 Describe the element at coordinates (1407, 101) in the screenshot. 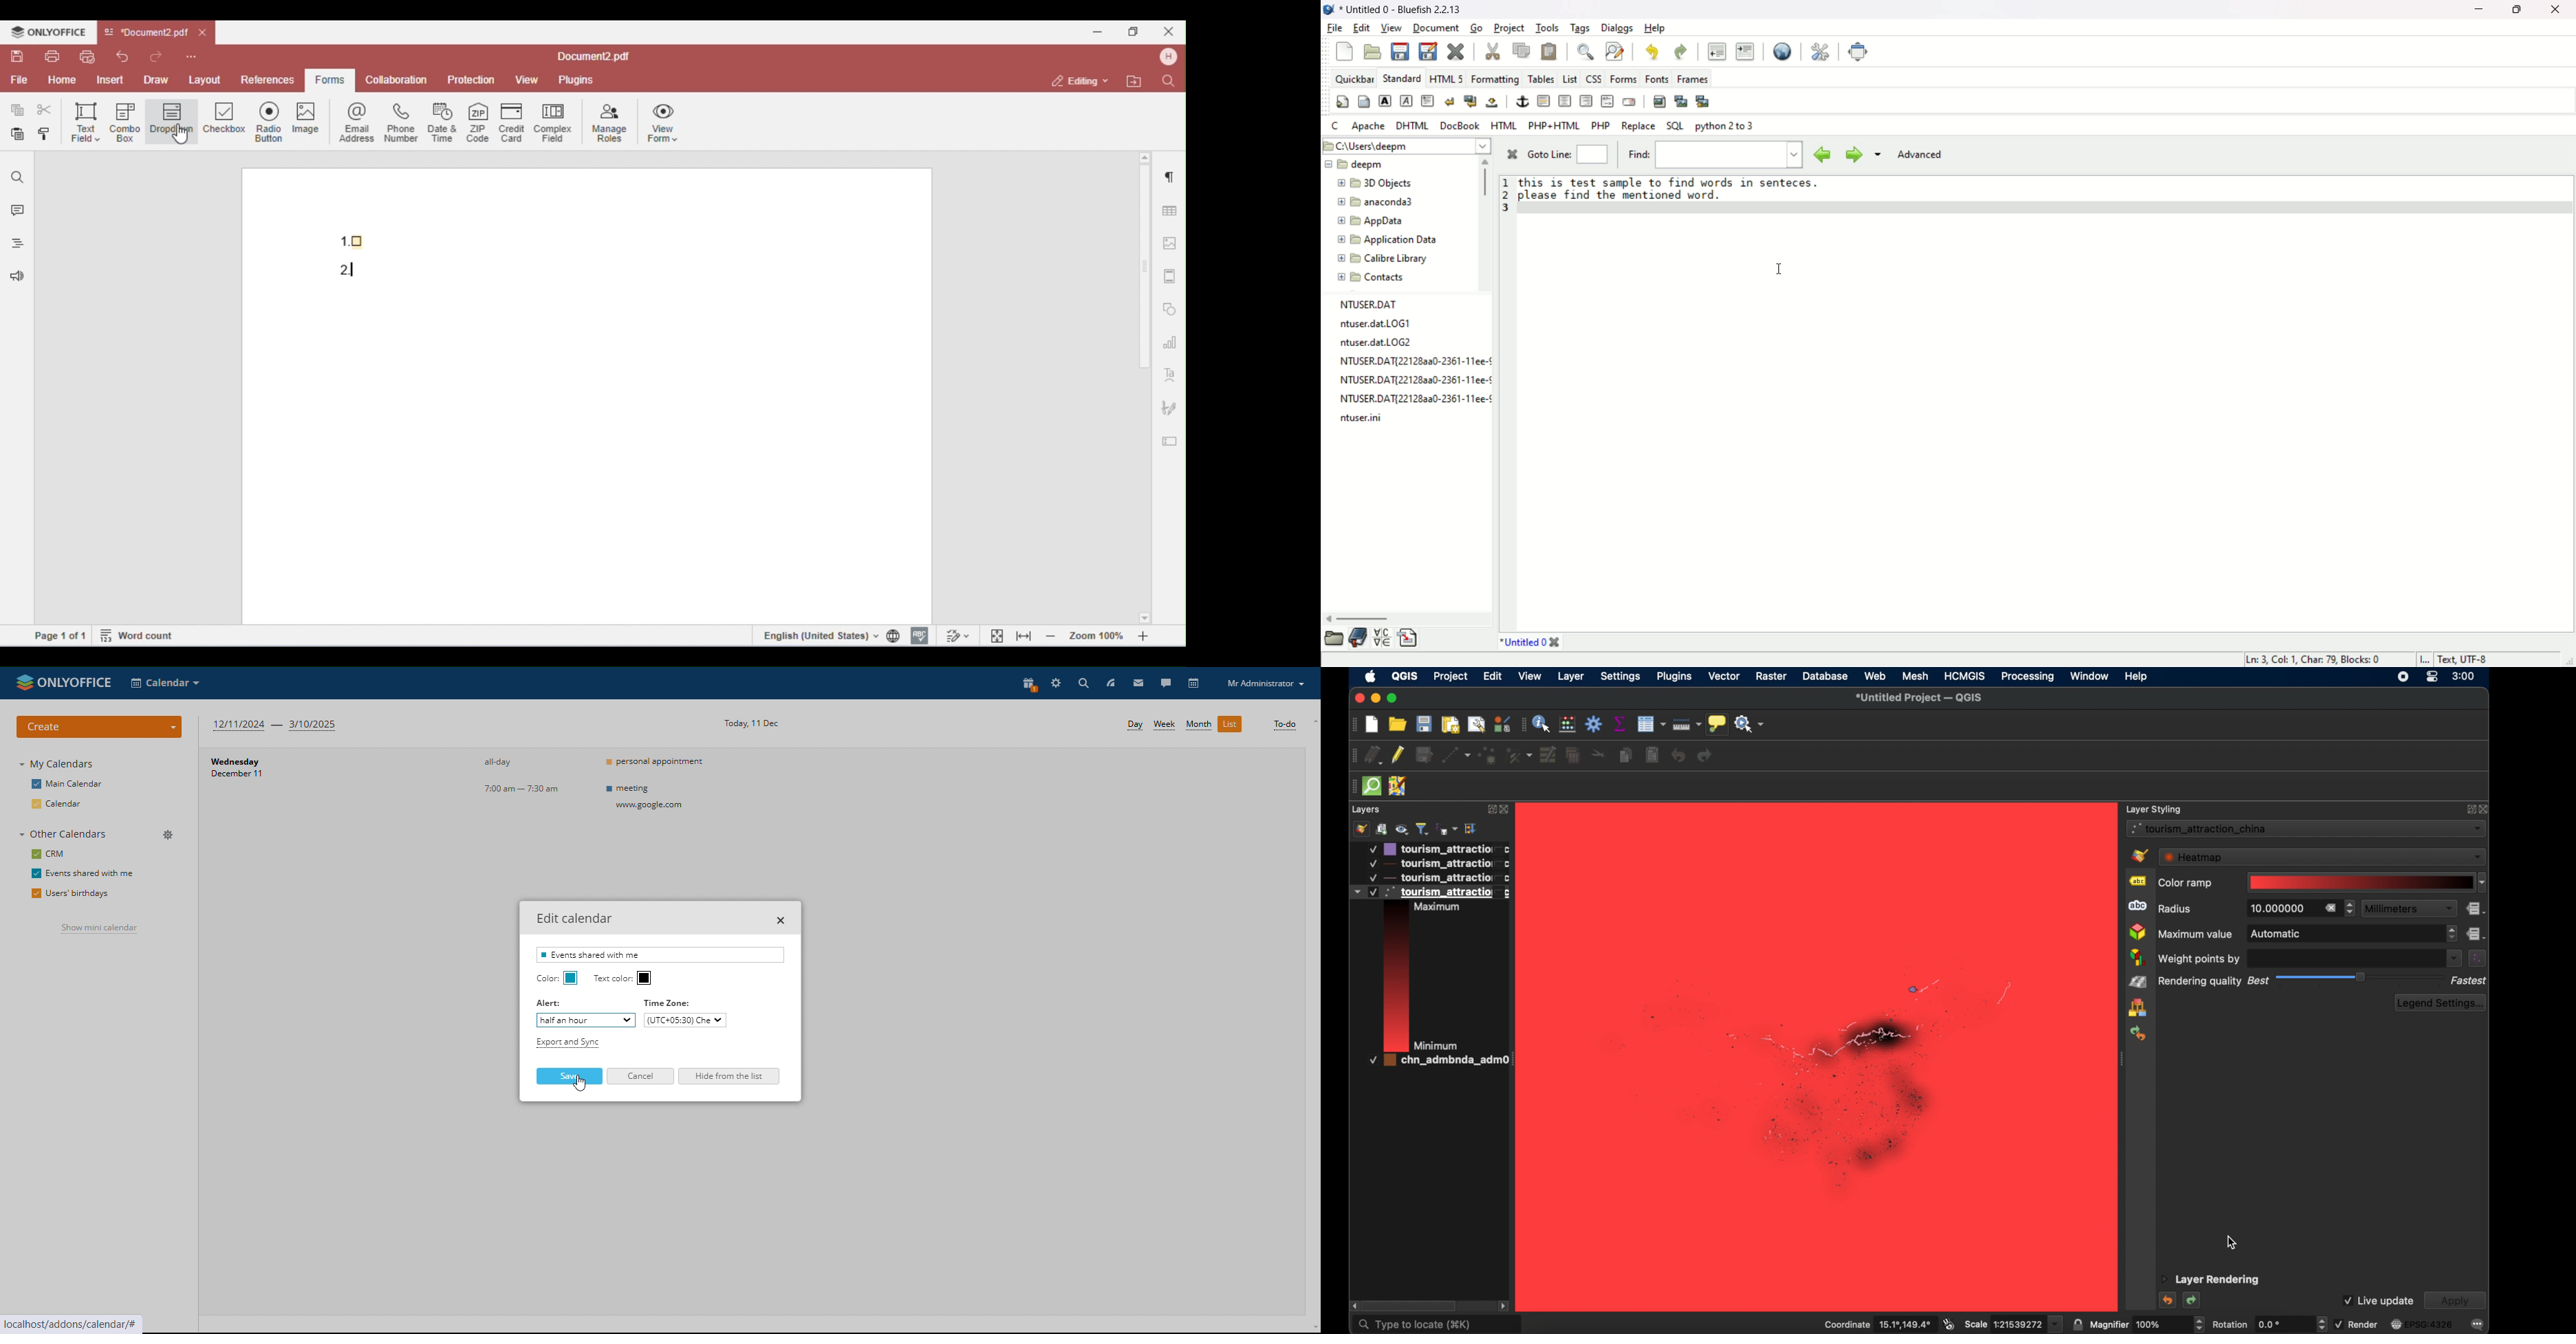

I see `emphasis` at that location.